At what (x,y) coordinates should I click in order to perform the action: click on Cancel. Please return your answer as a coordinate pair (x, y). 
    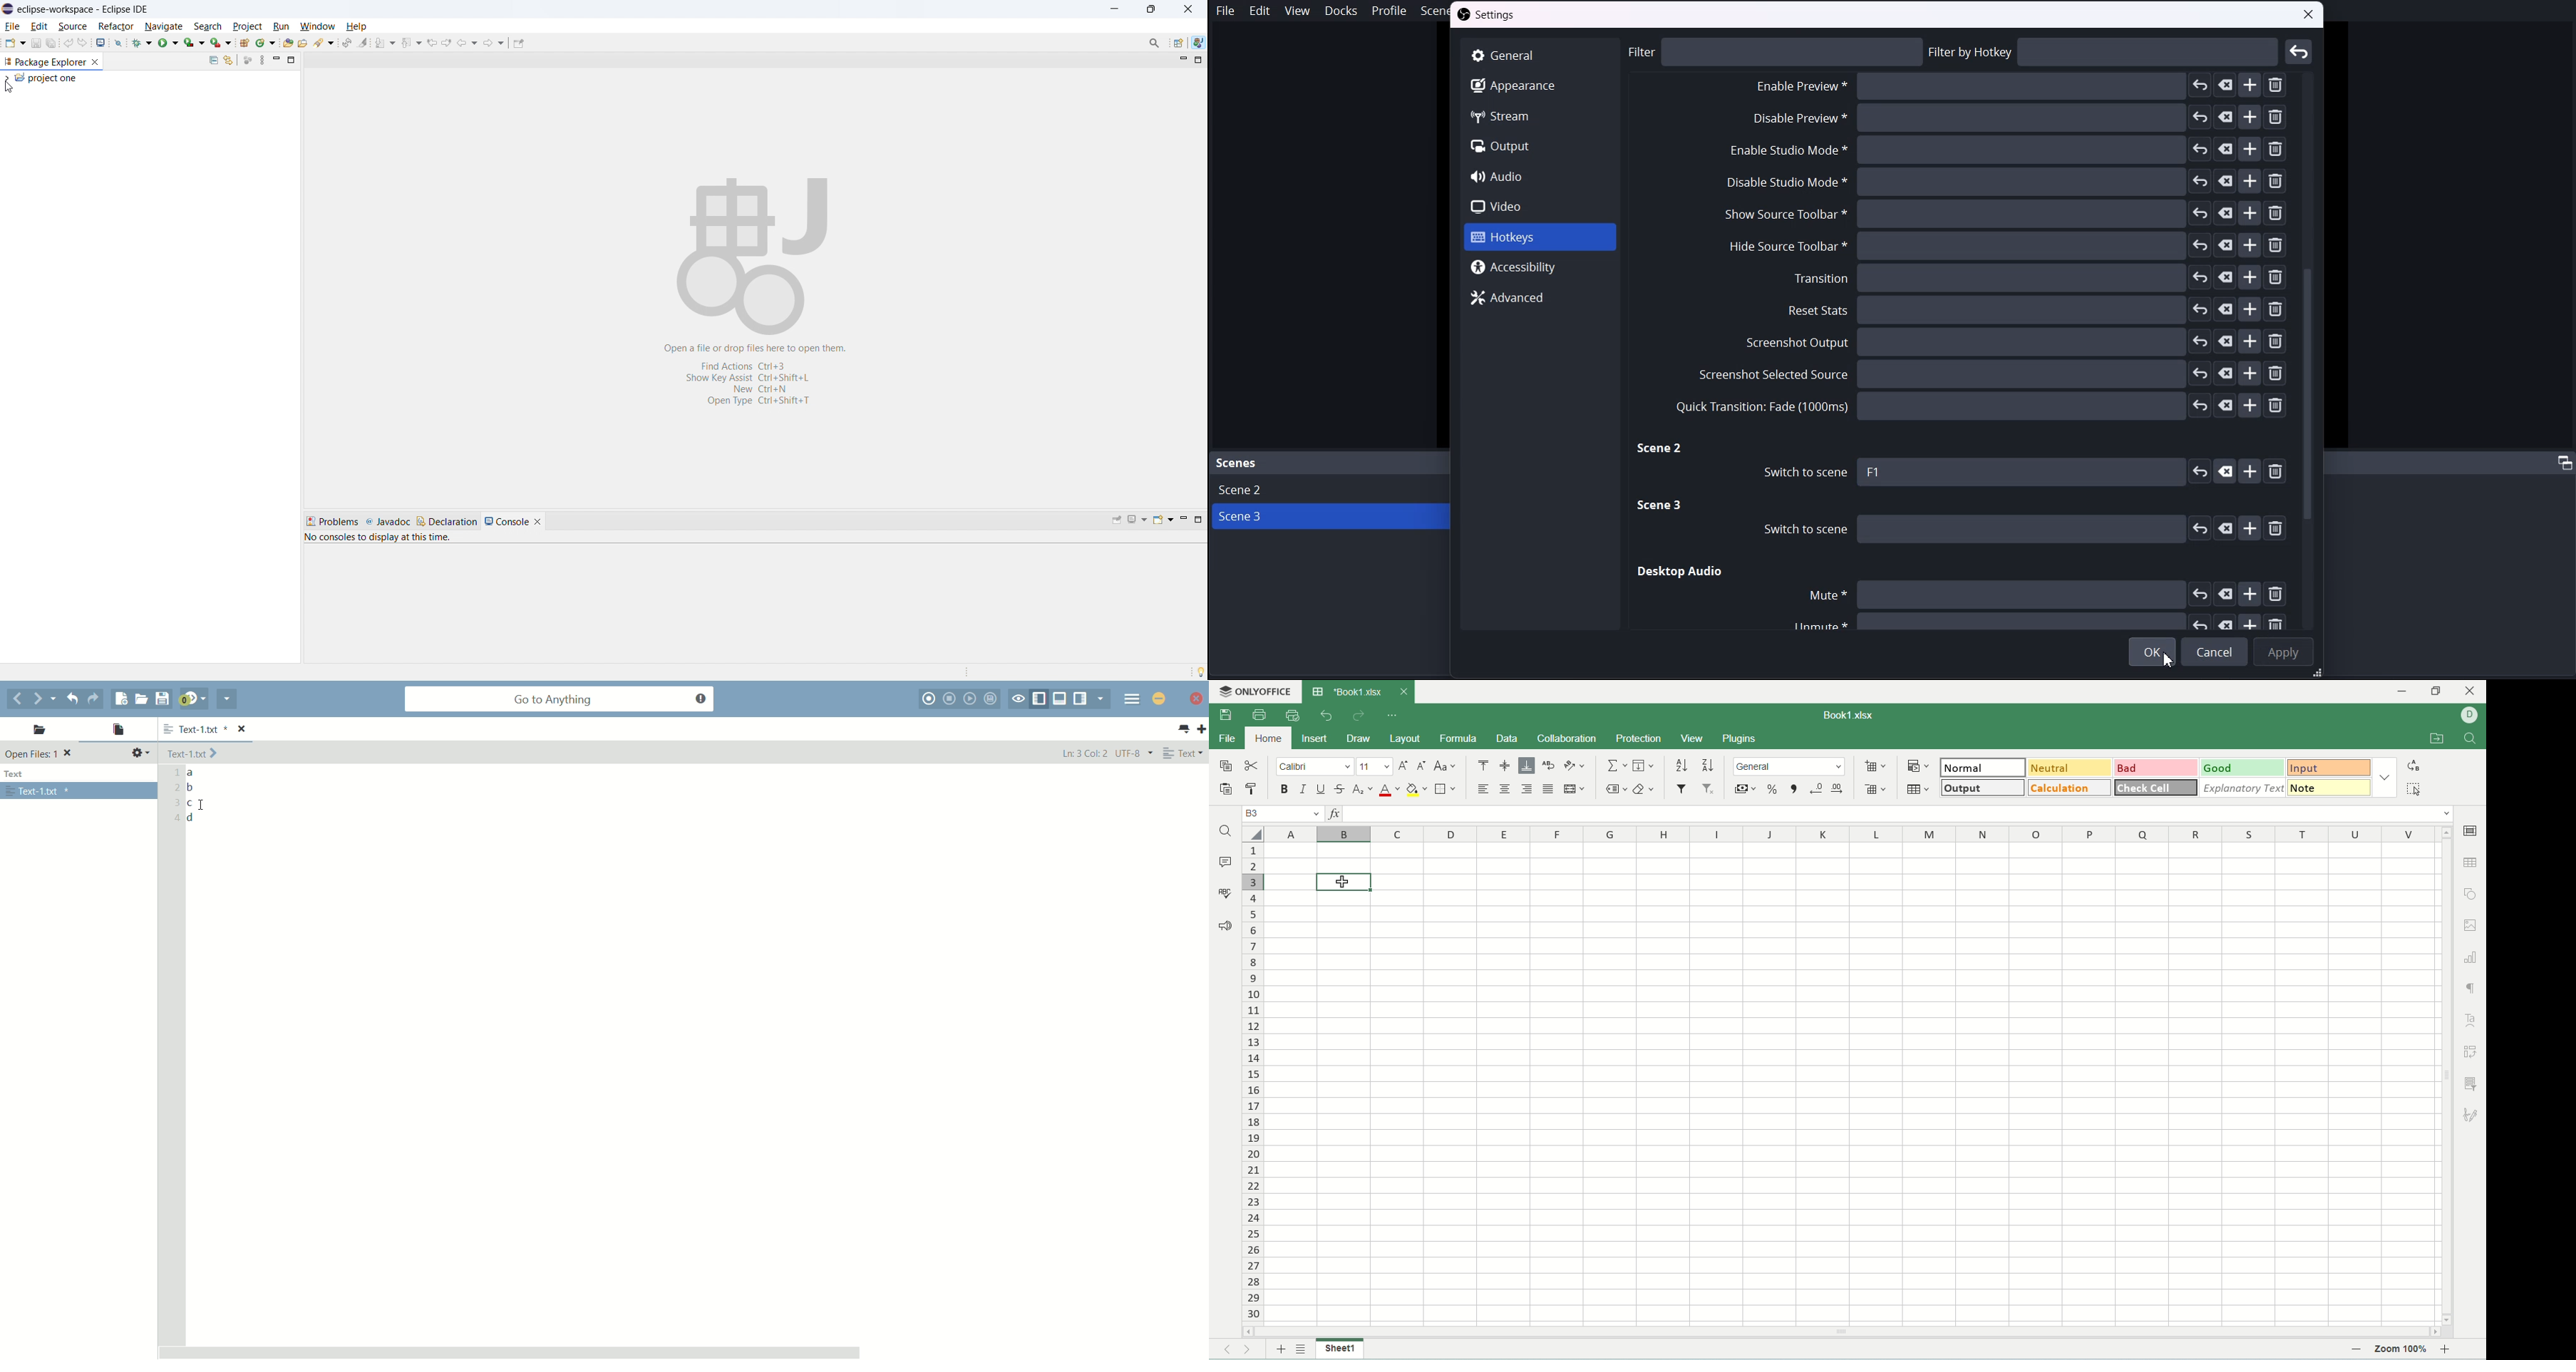
    Looking at the image, I should click on (2214, 652).